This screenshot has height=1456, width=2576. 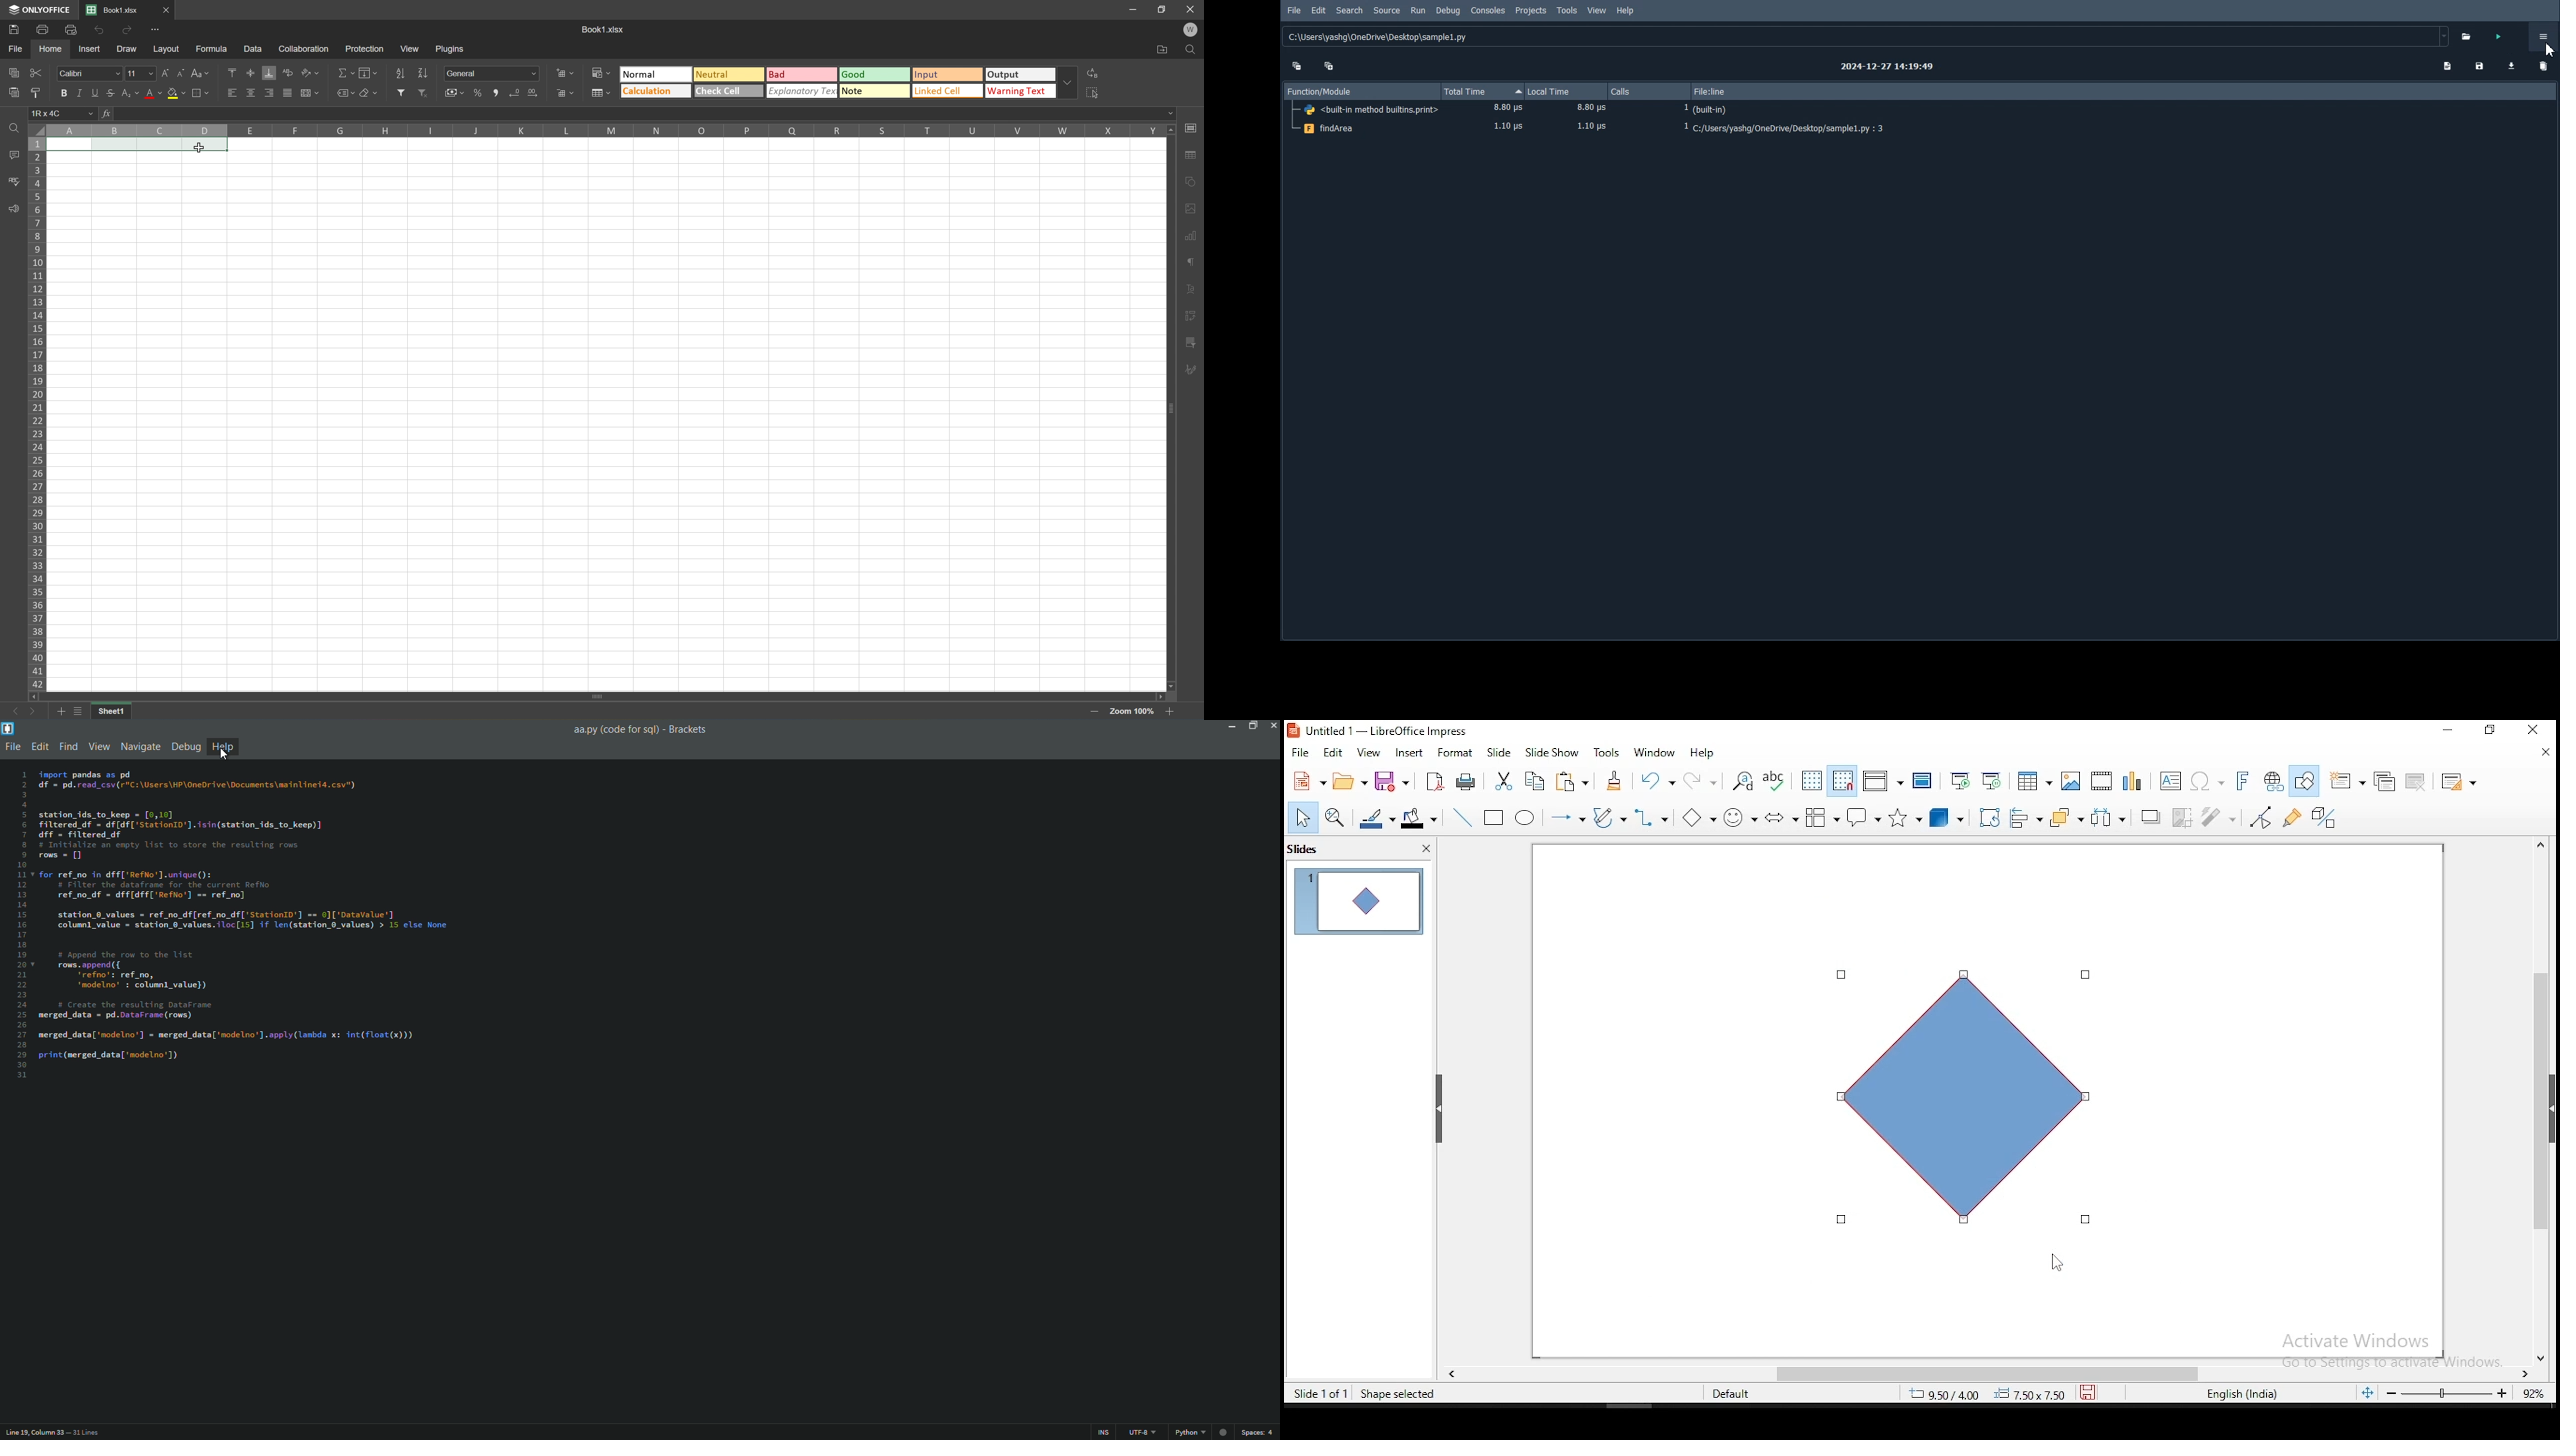 What do you see at coordinates (2221, 818) in the screenshot?
I see `filter` at bounding box center [2221, 818].